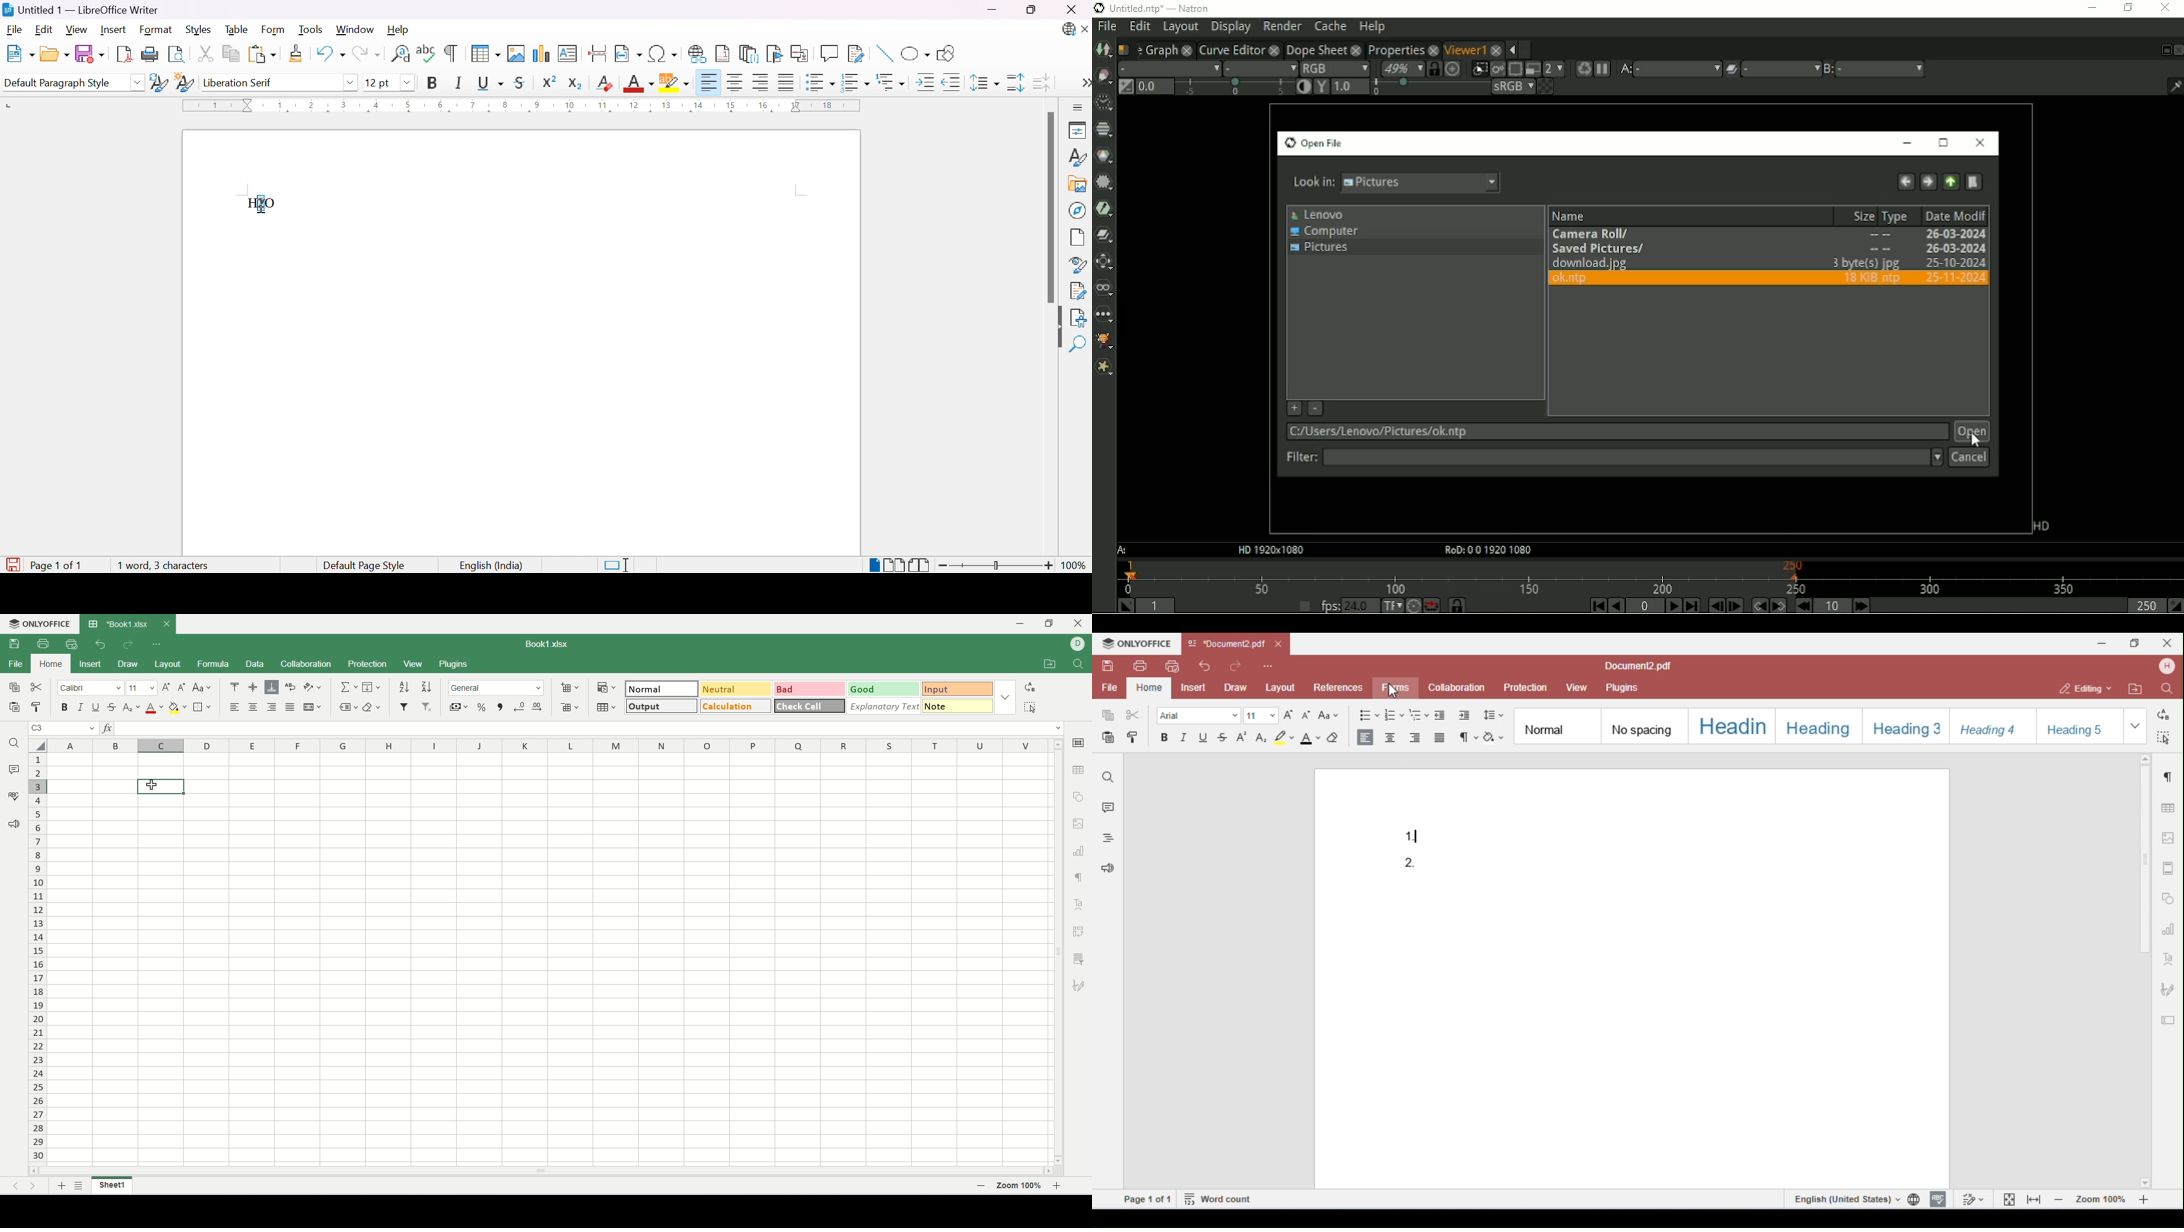 The image size is (2184, 1232). Describe the element at coordinates (1031, 11) in the screenshot. I see `Restore down` at that location.